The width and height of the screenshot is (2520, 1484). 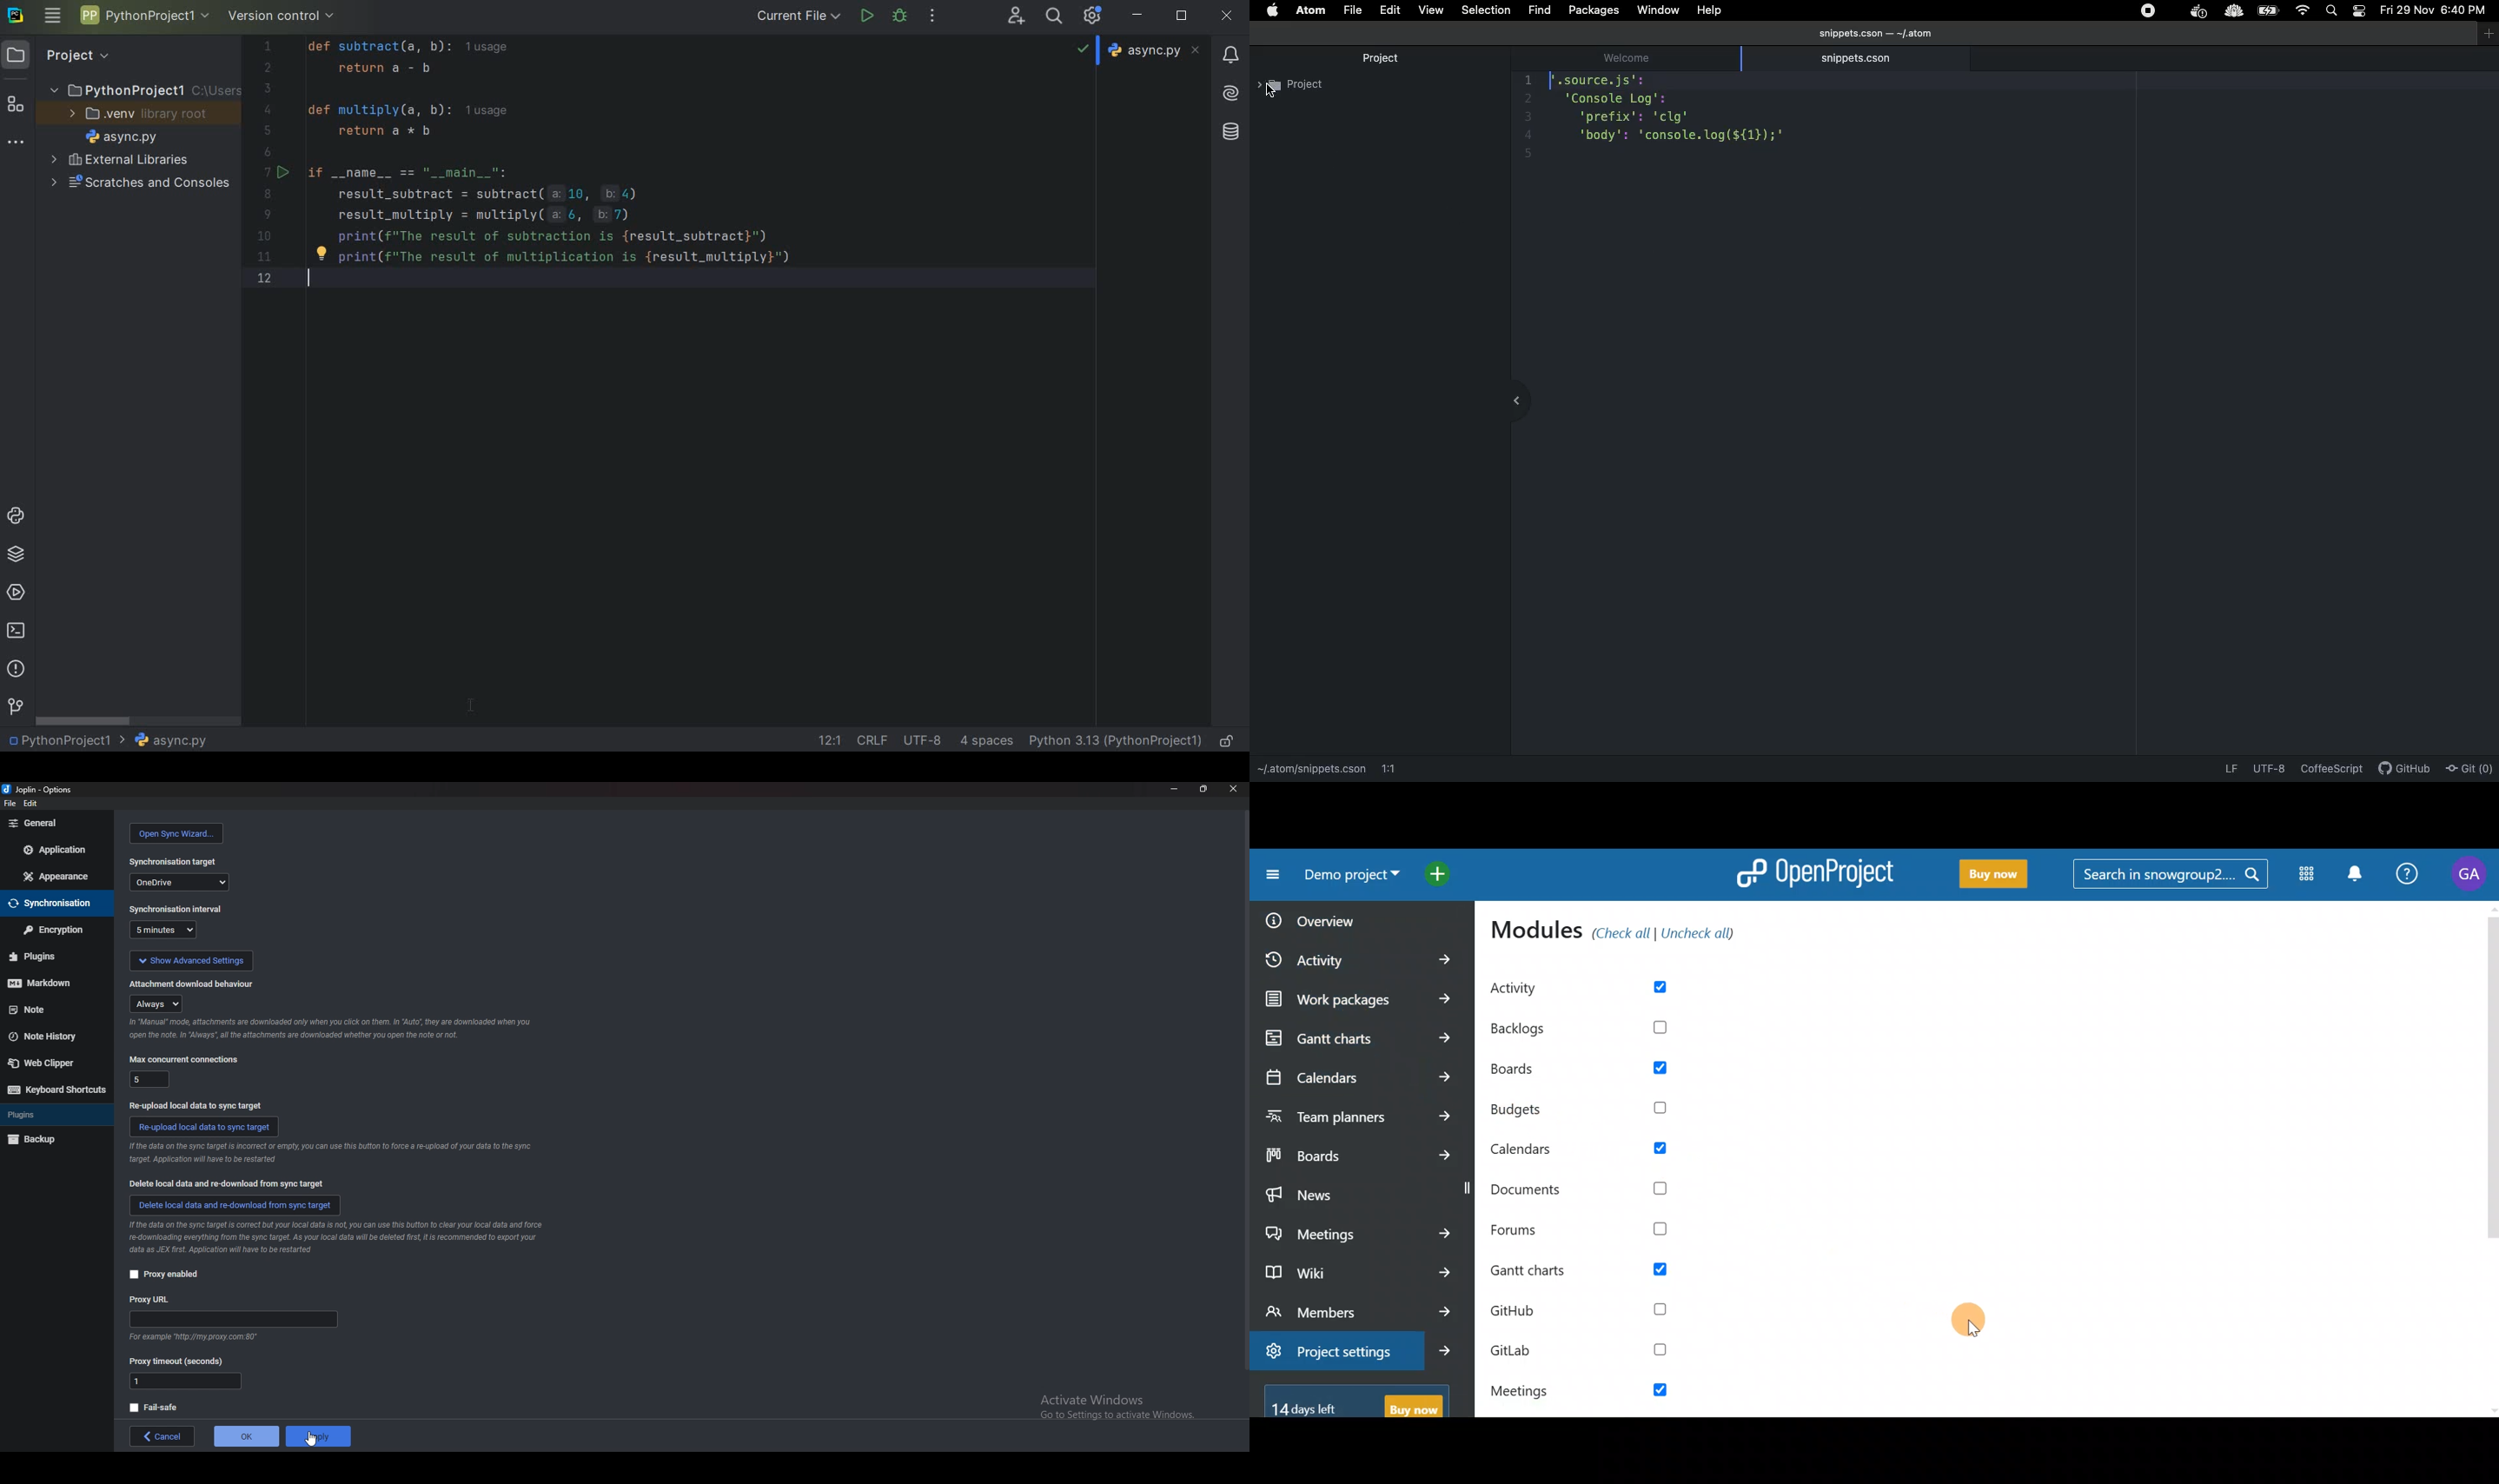 I want to click on proxy timeout, so click(x=185, y=1381).